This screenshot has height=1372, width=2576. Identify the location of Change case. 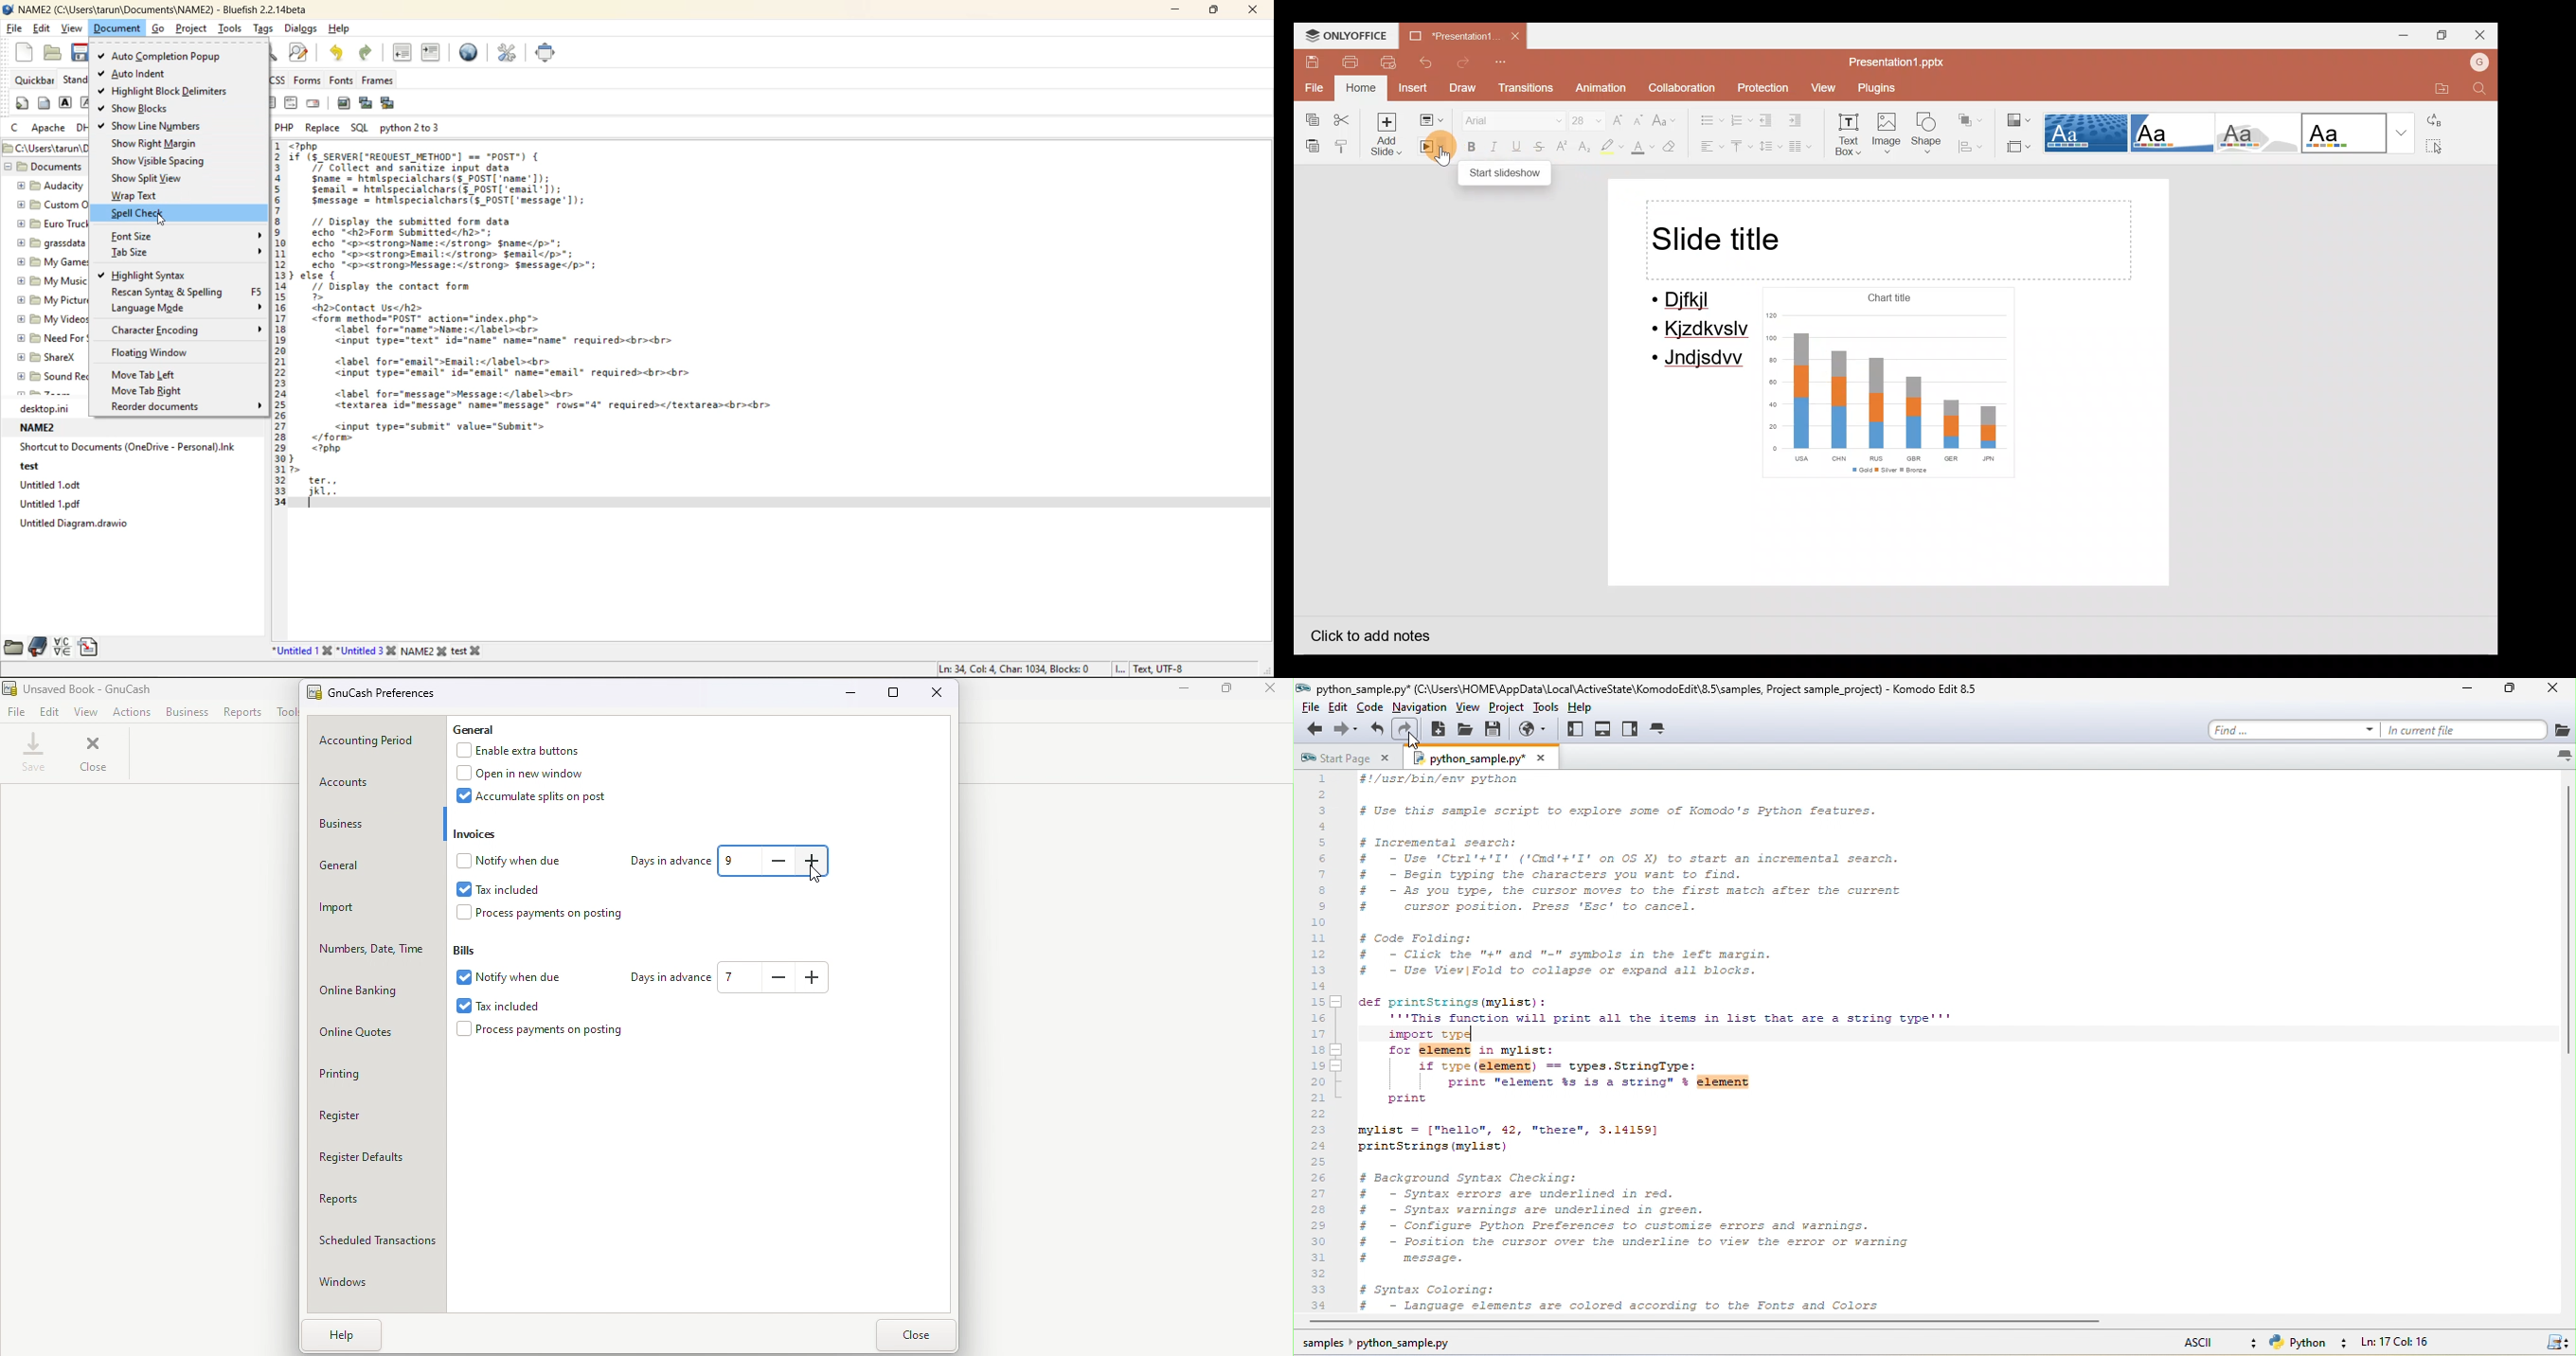
(1666, 117).